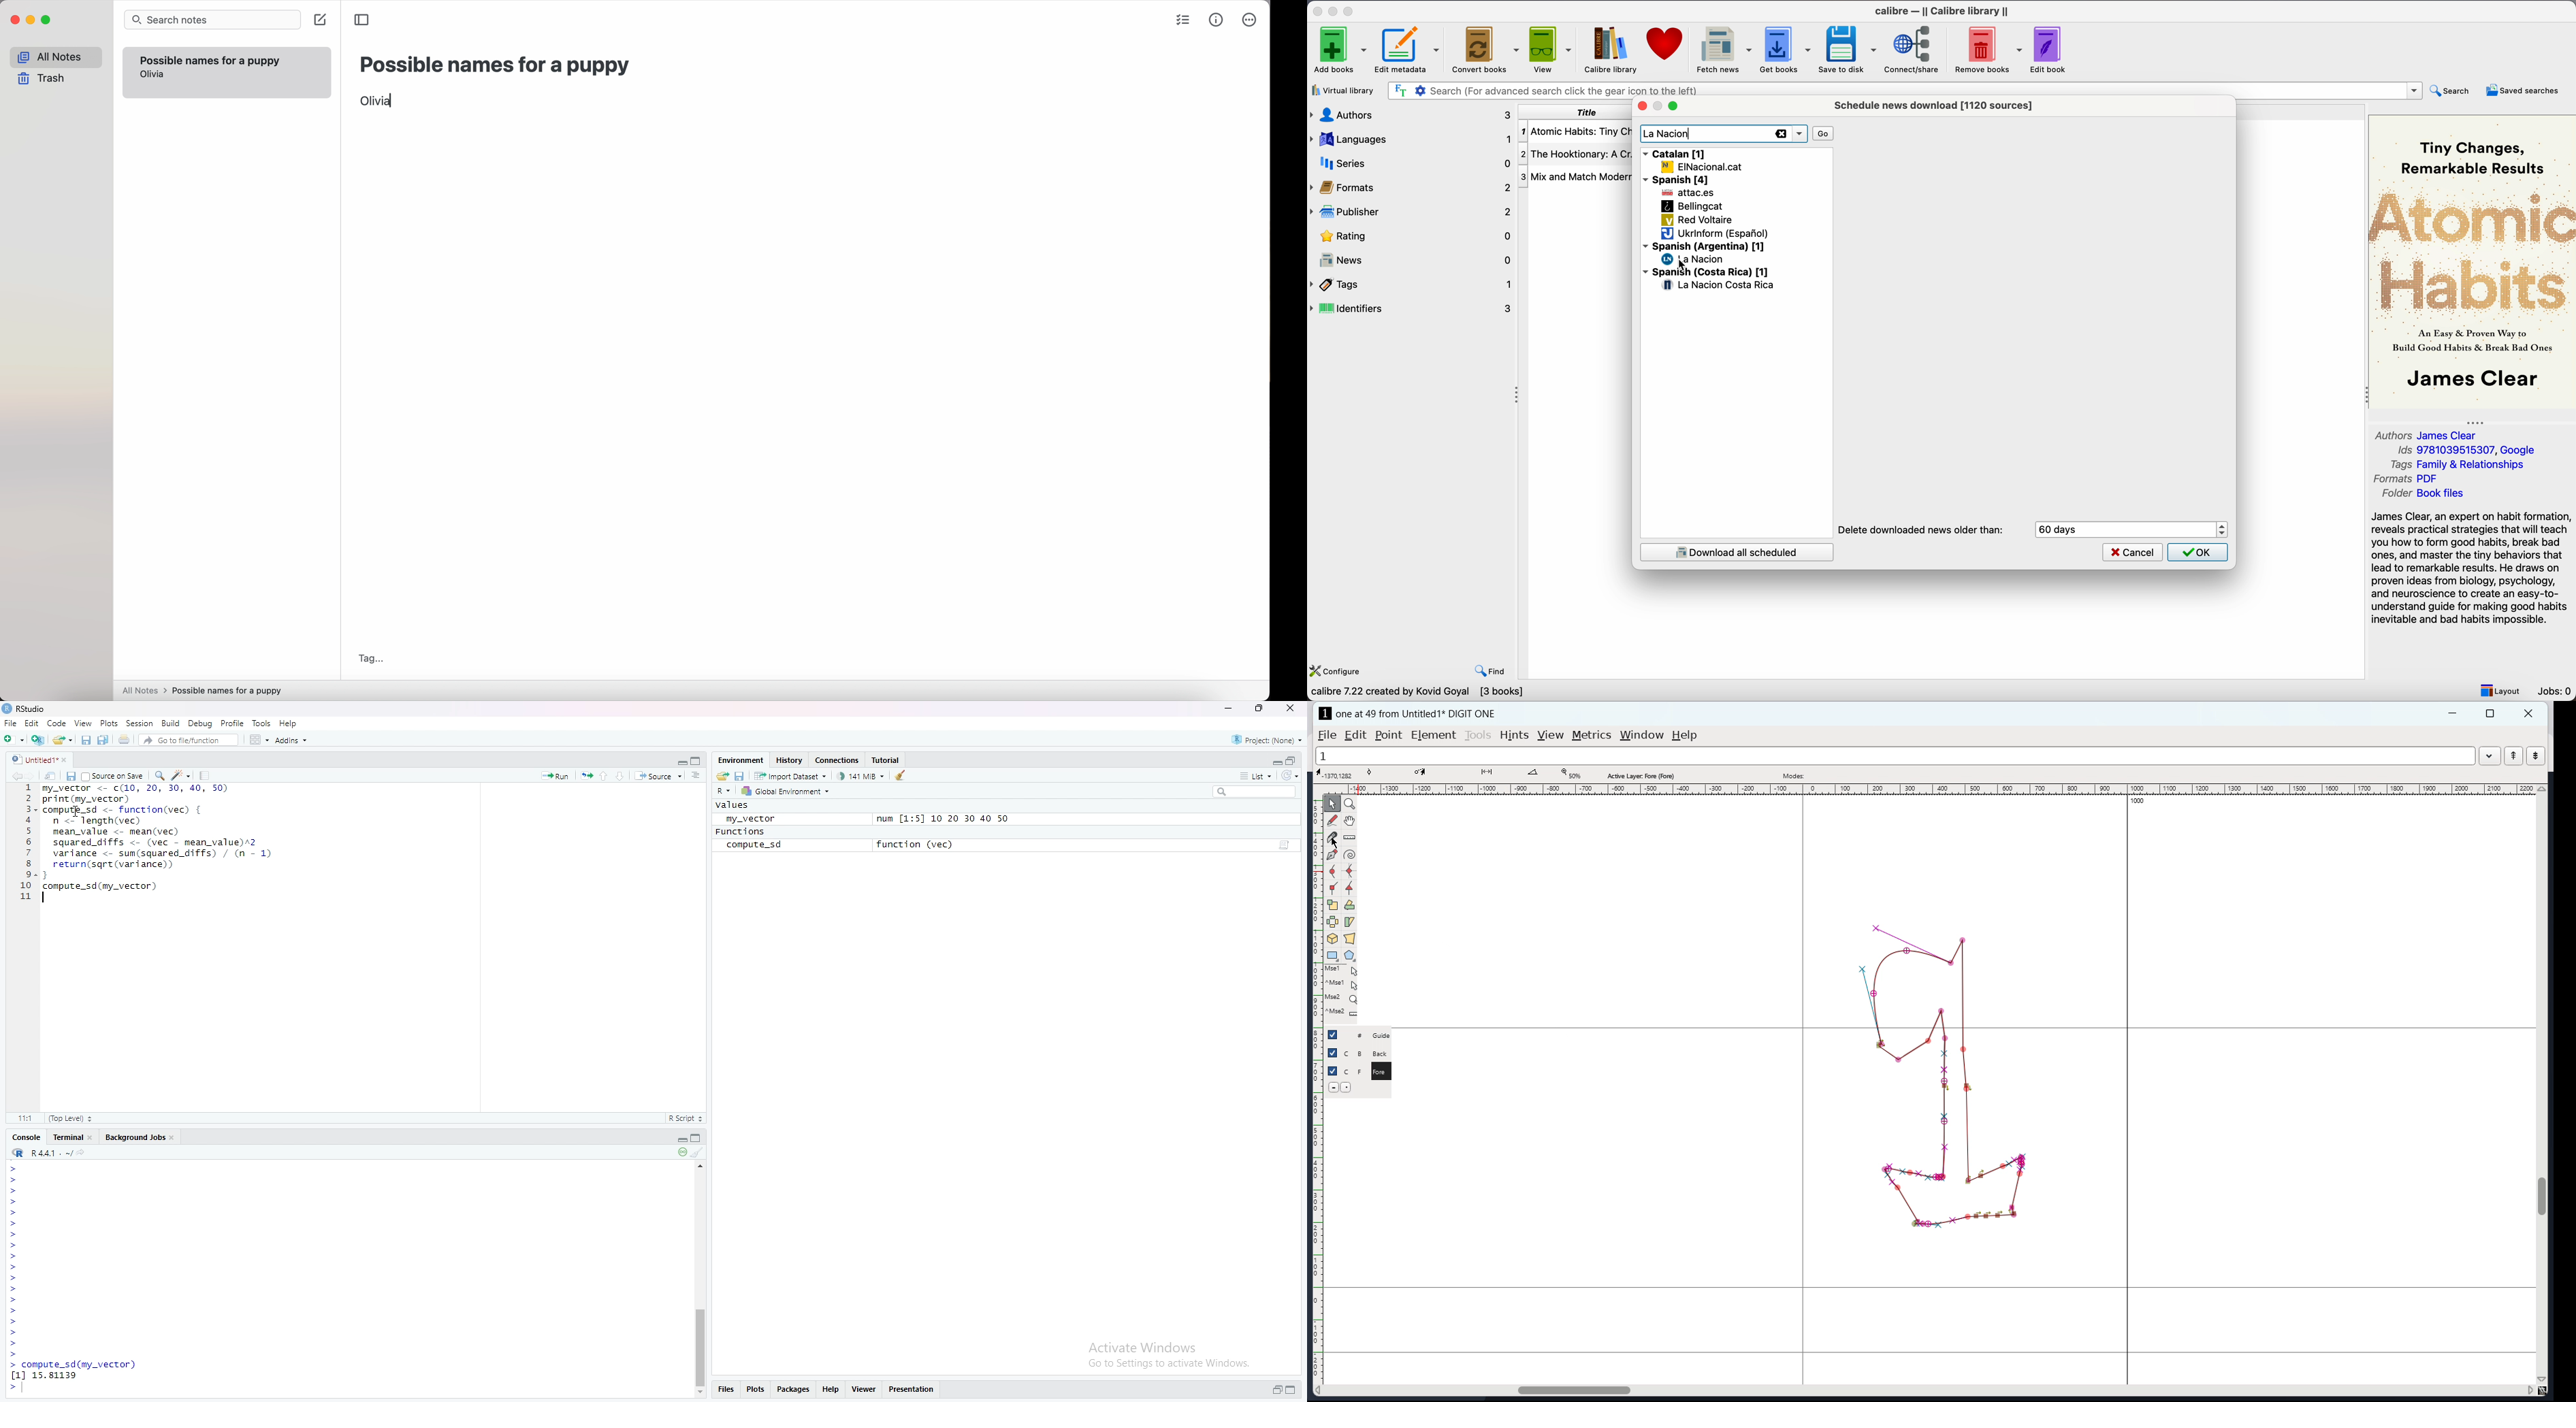 Image resolution: width=2576 pixels, height=1428 pixels. What do you see at coordinates (681, 1152) in the screenshot?
I see `Session suspend timeout passed: A child process is running` at bounding box center [681, 1152].